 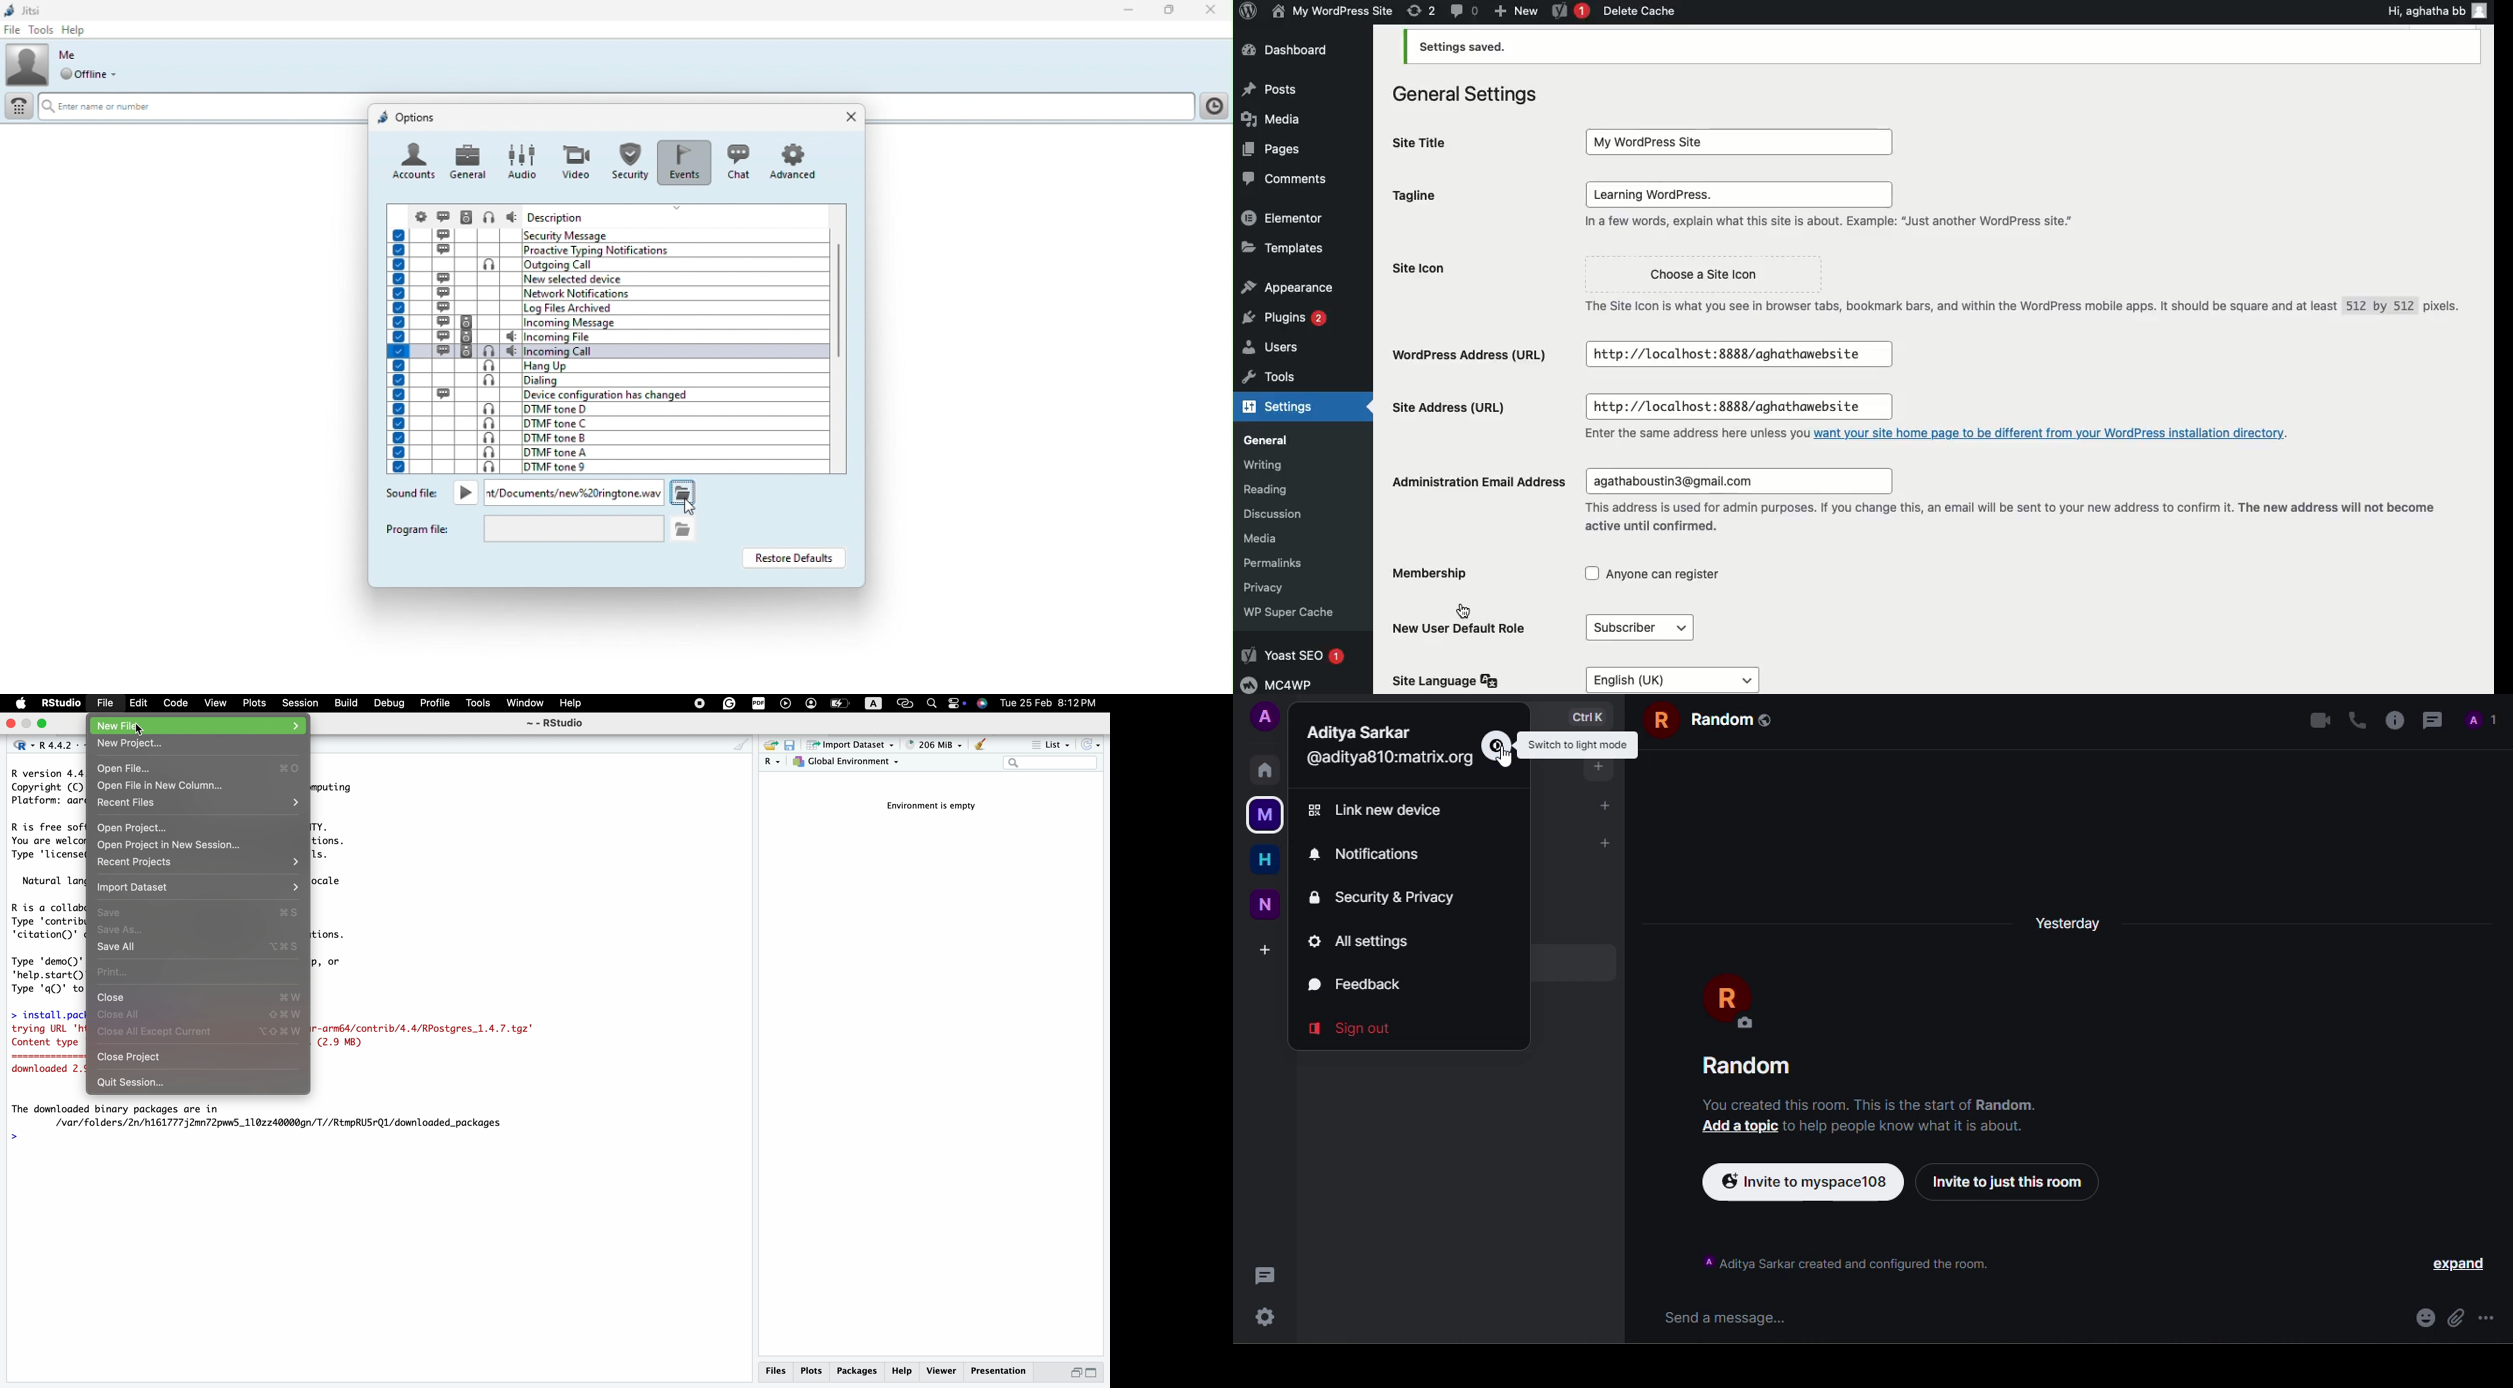 I want to click on switch to light mode, so click(x=1580, y=745).